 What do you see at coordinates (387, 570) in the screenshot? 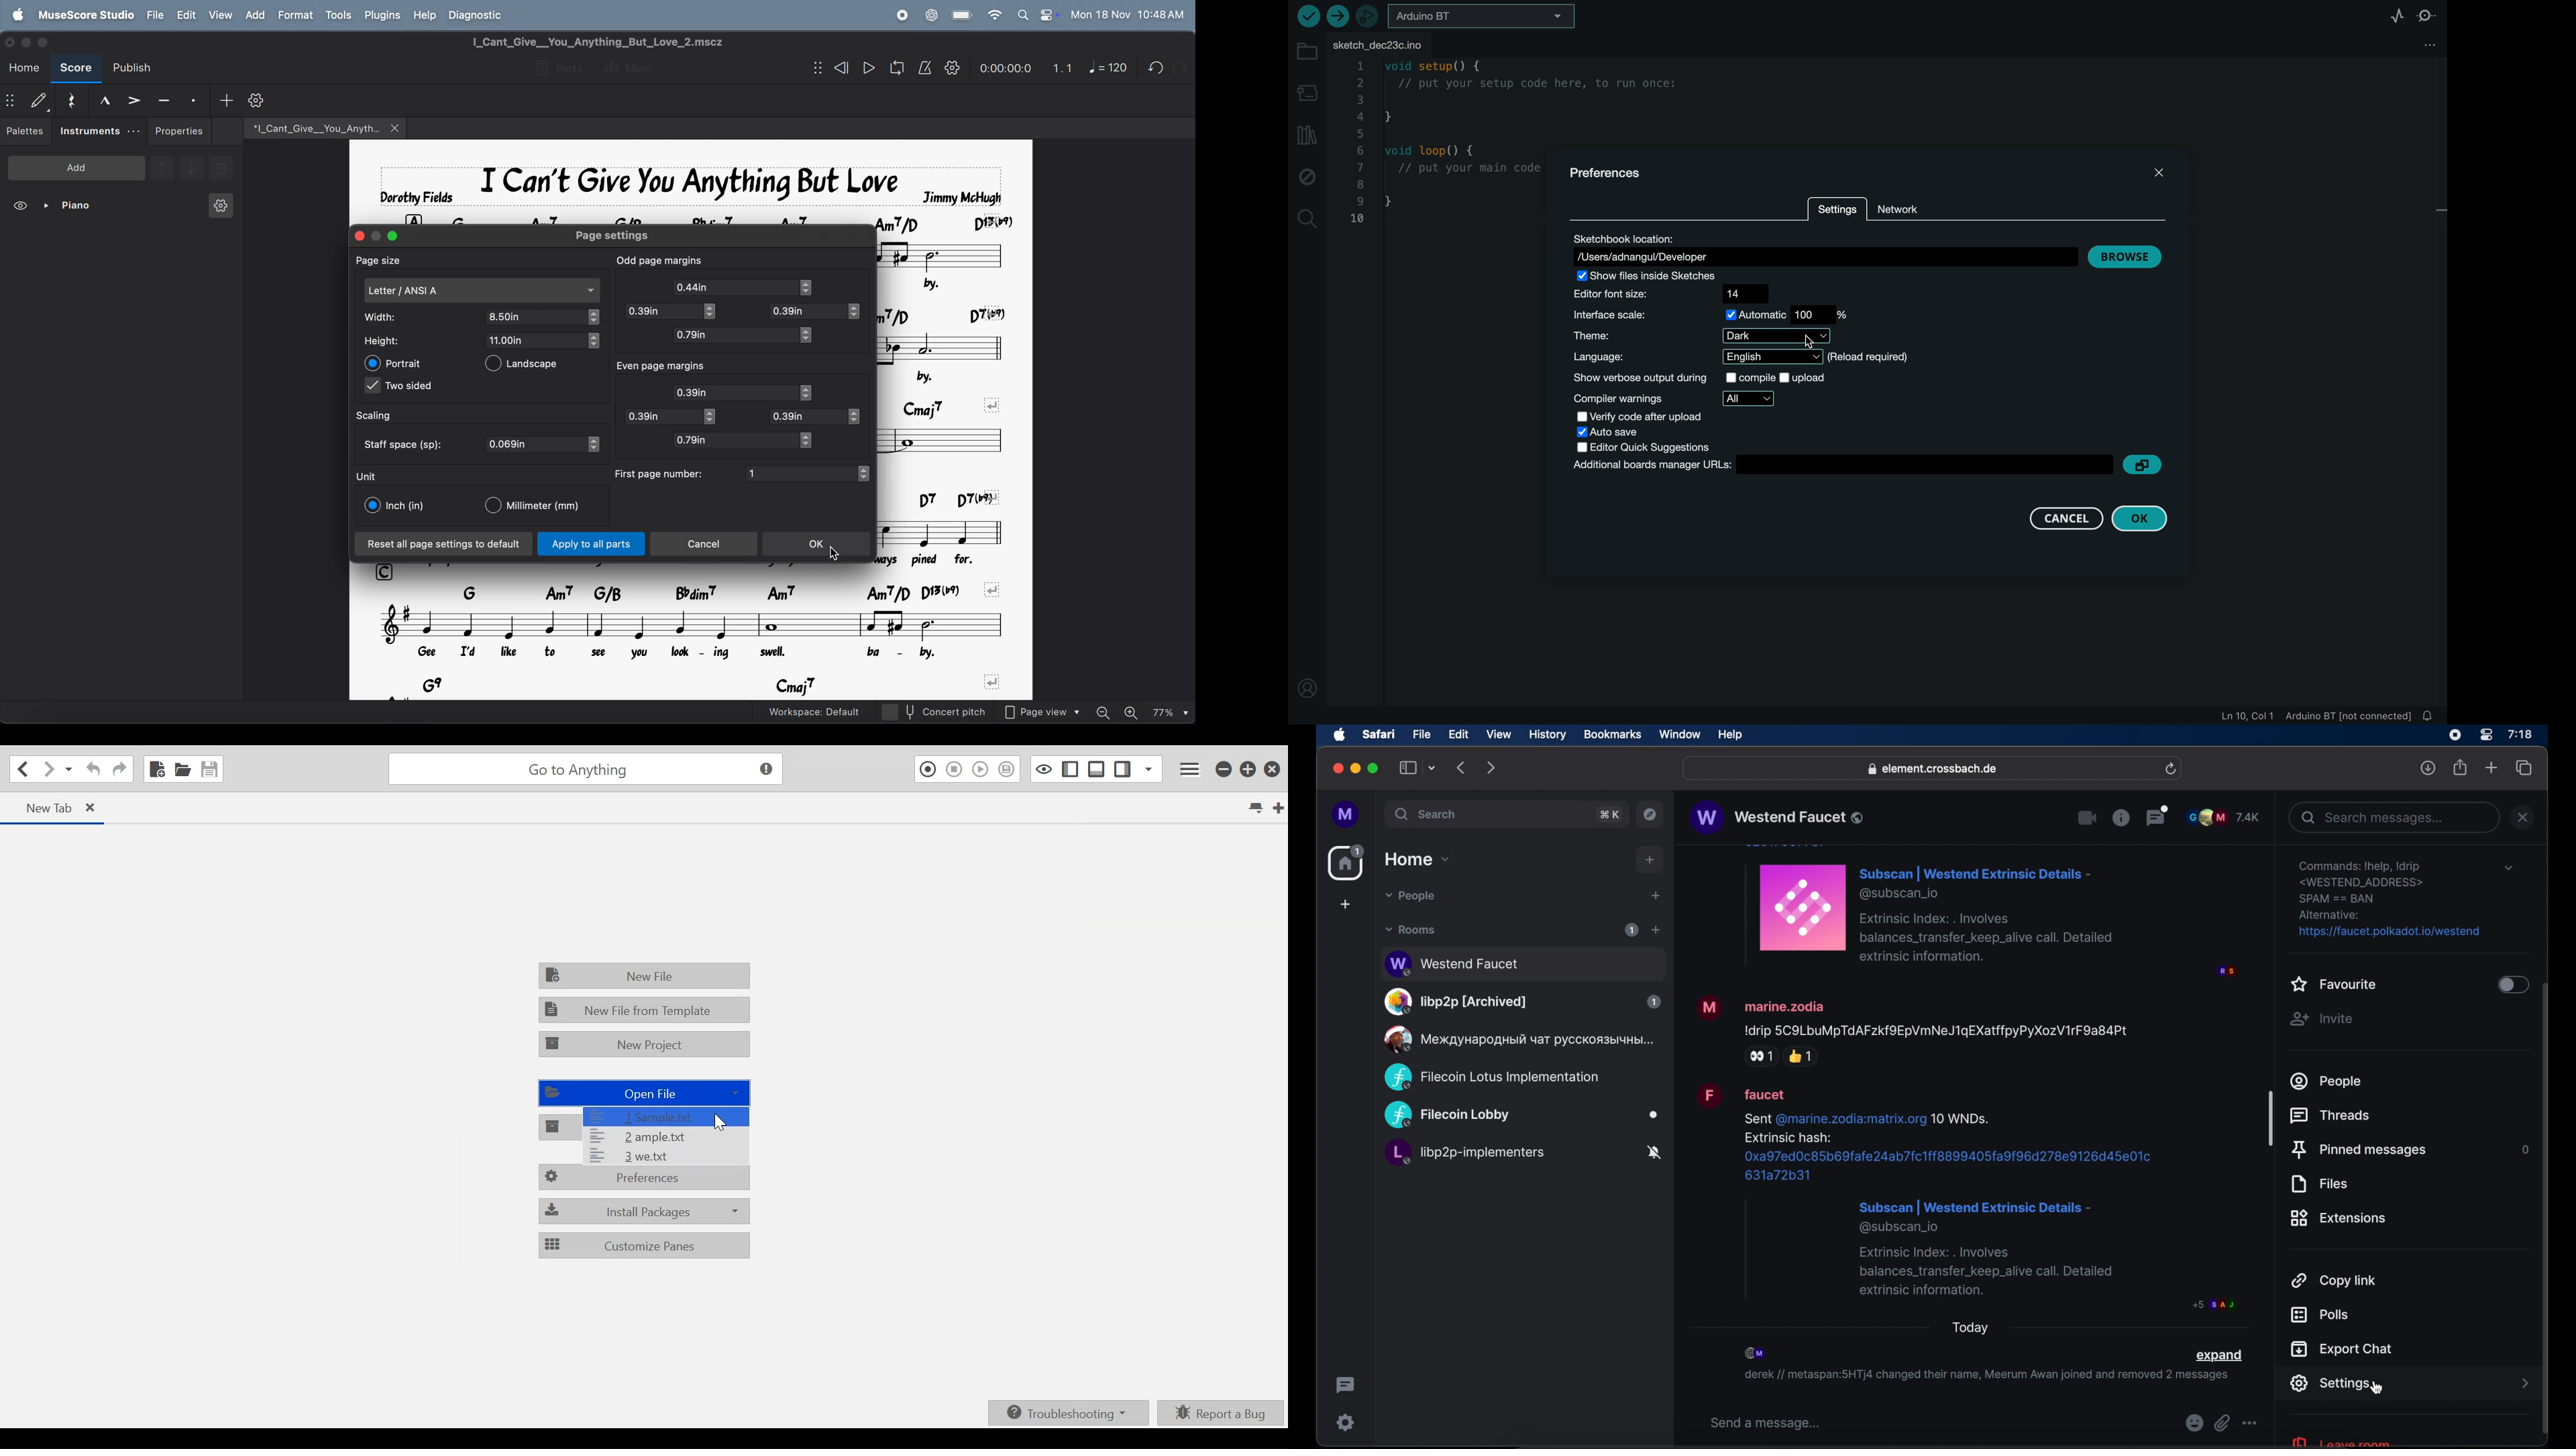
I see `rows` at bounding box center [387, 570].